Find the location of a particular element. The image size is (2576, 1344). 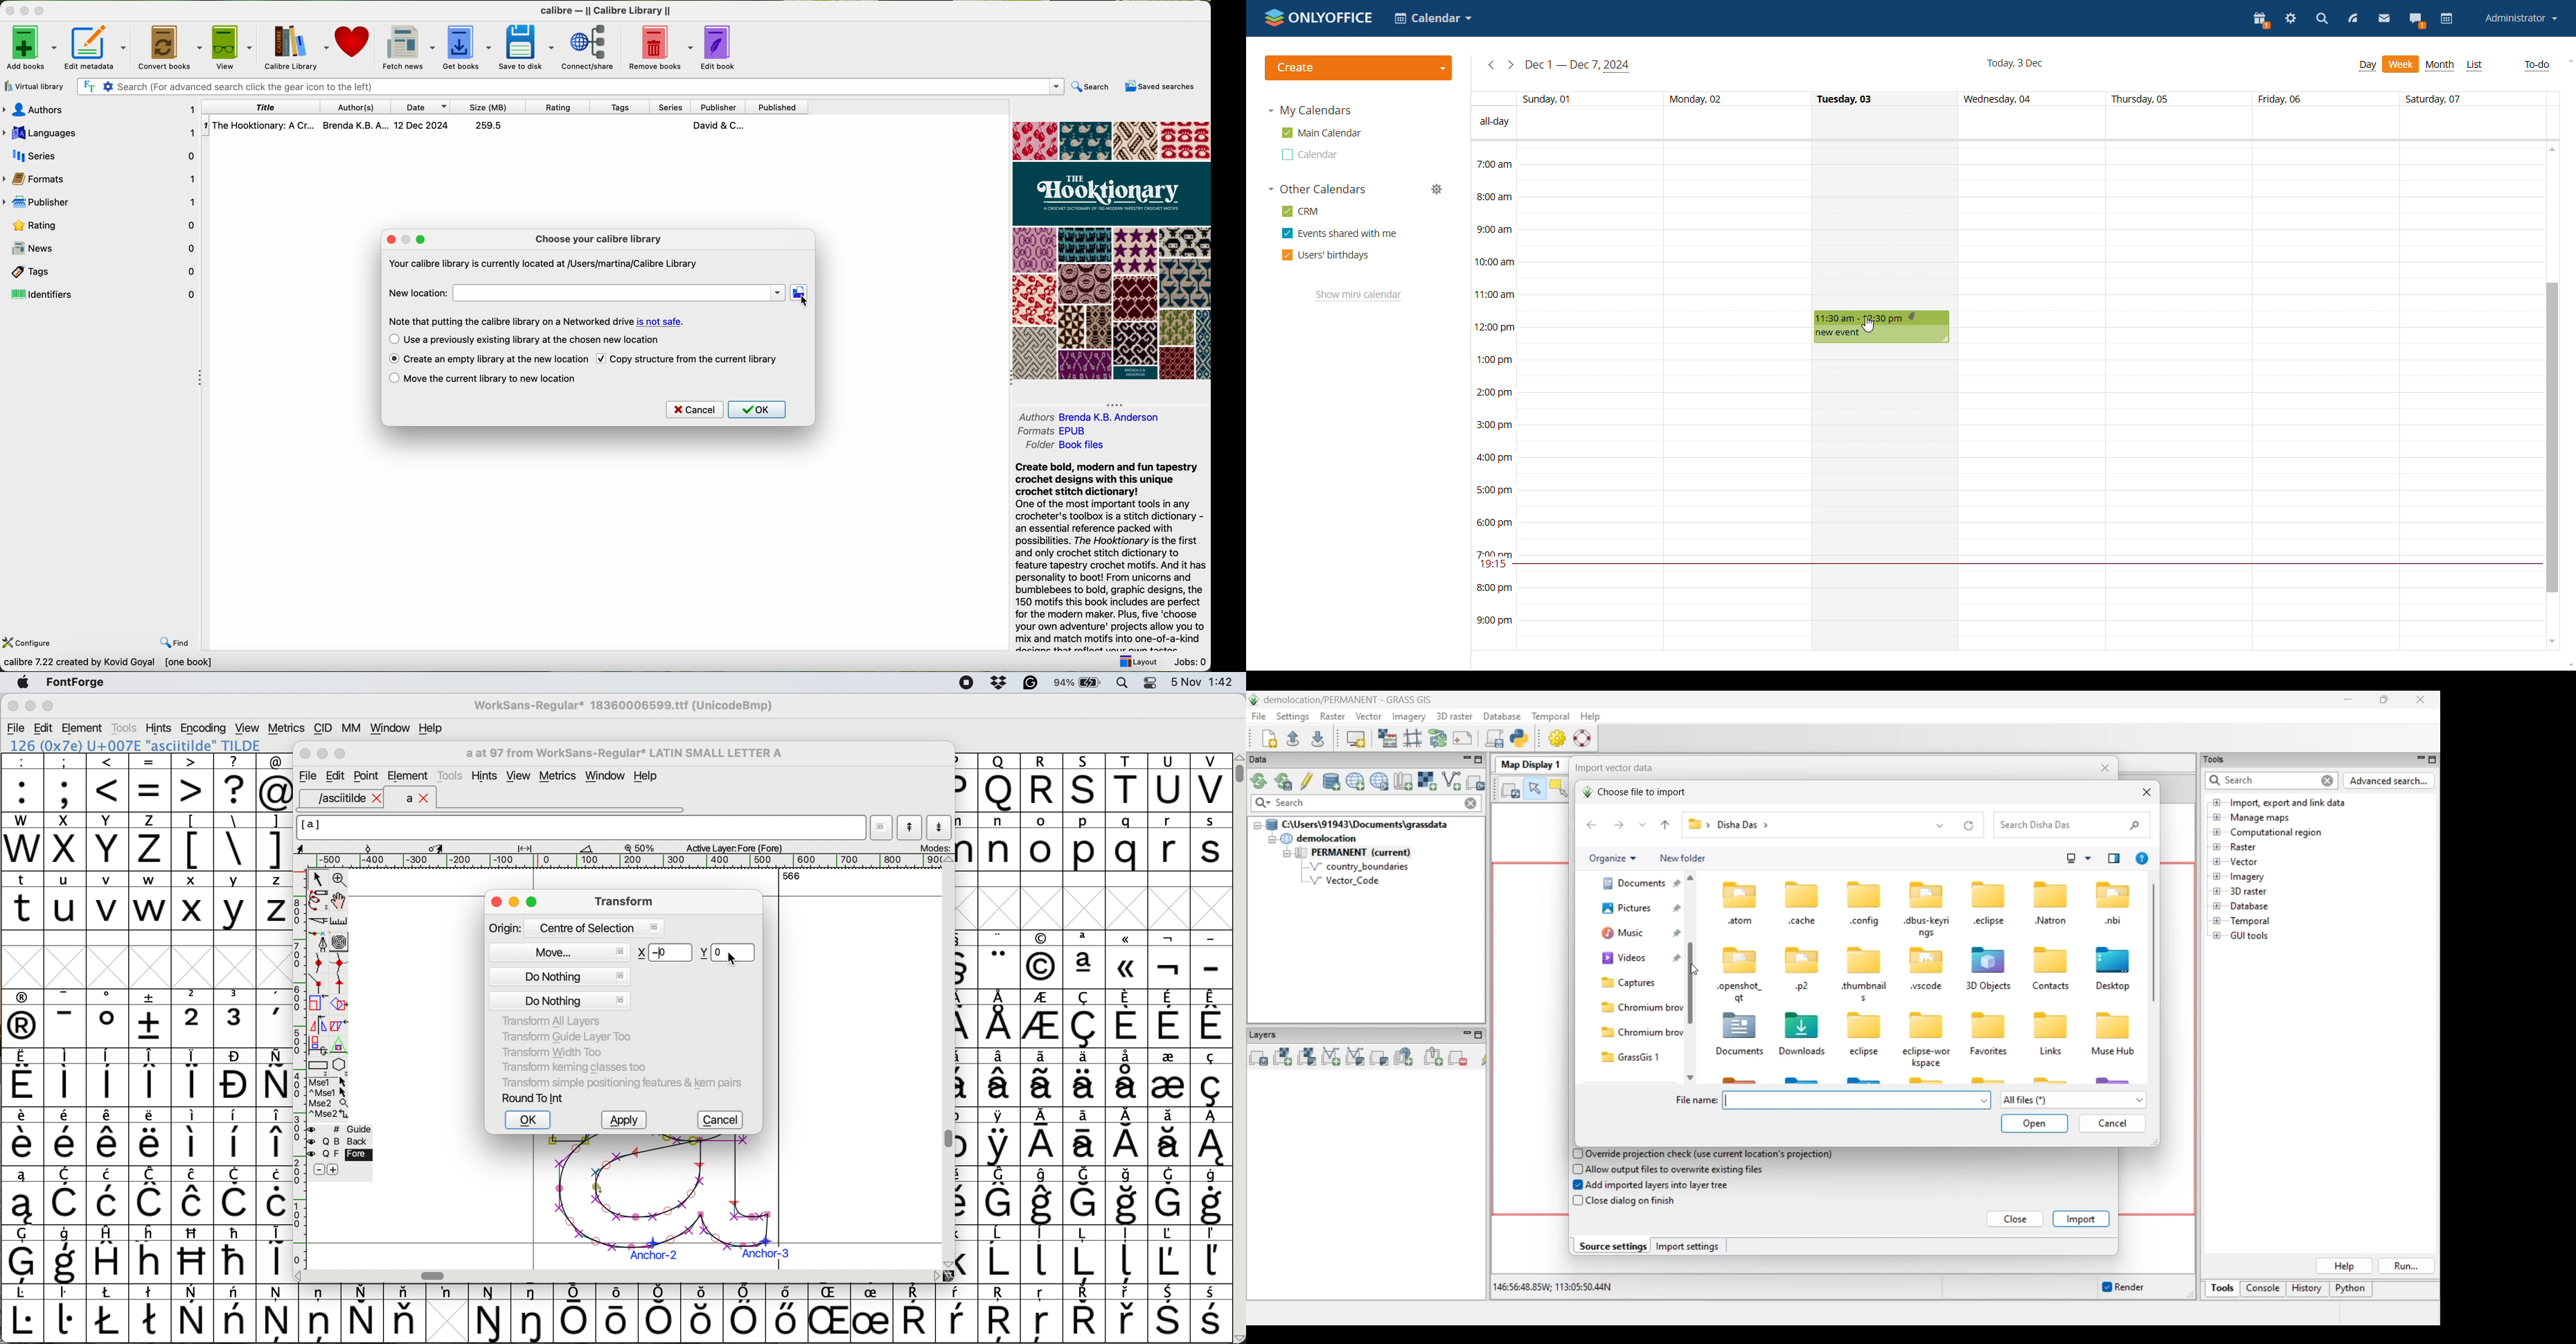

cursor is located at coordinates (803, 300).